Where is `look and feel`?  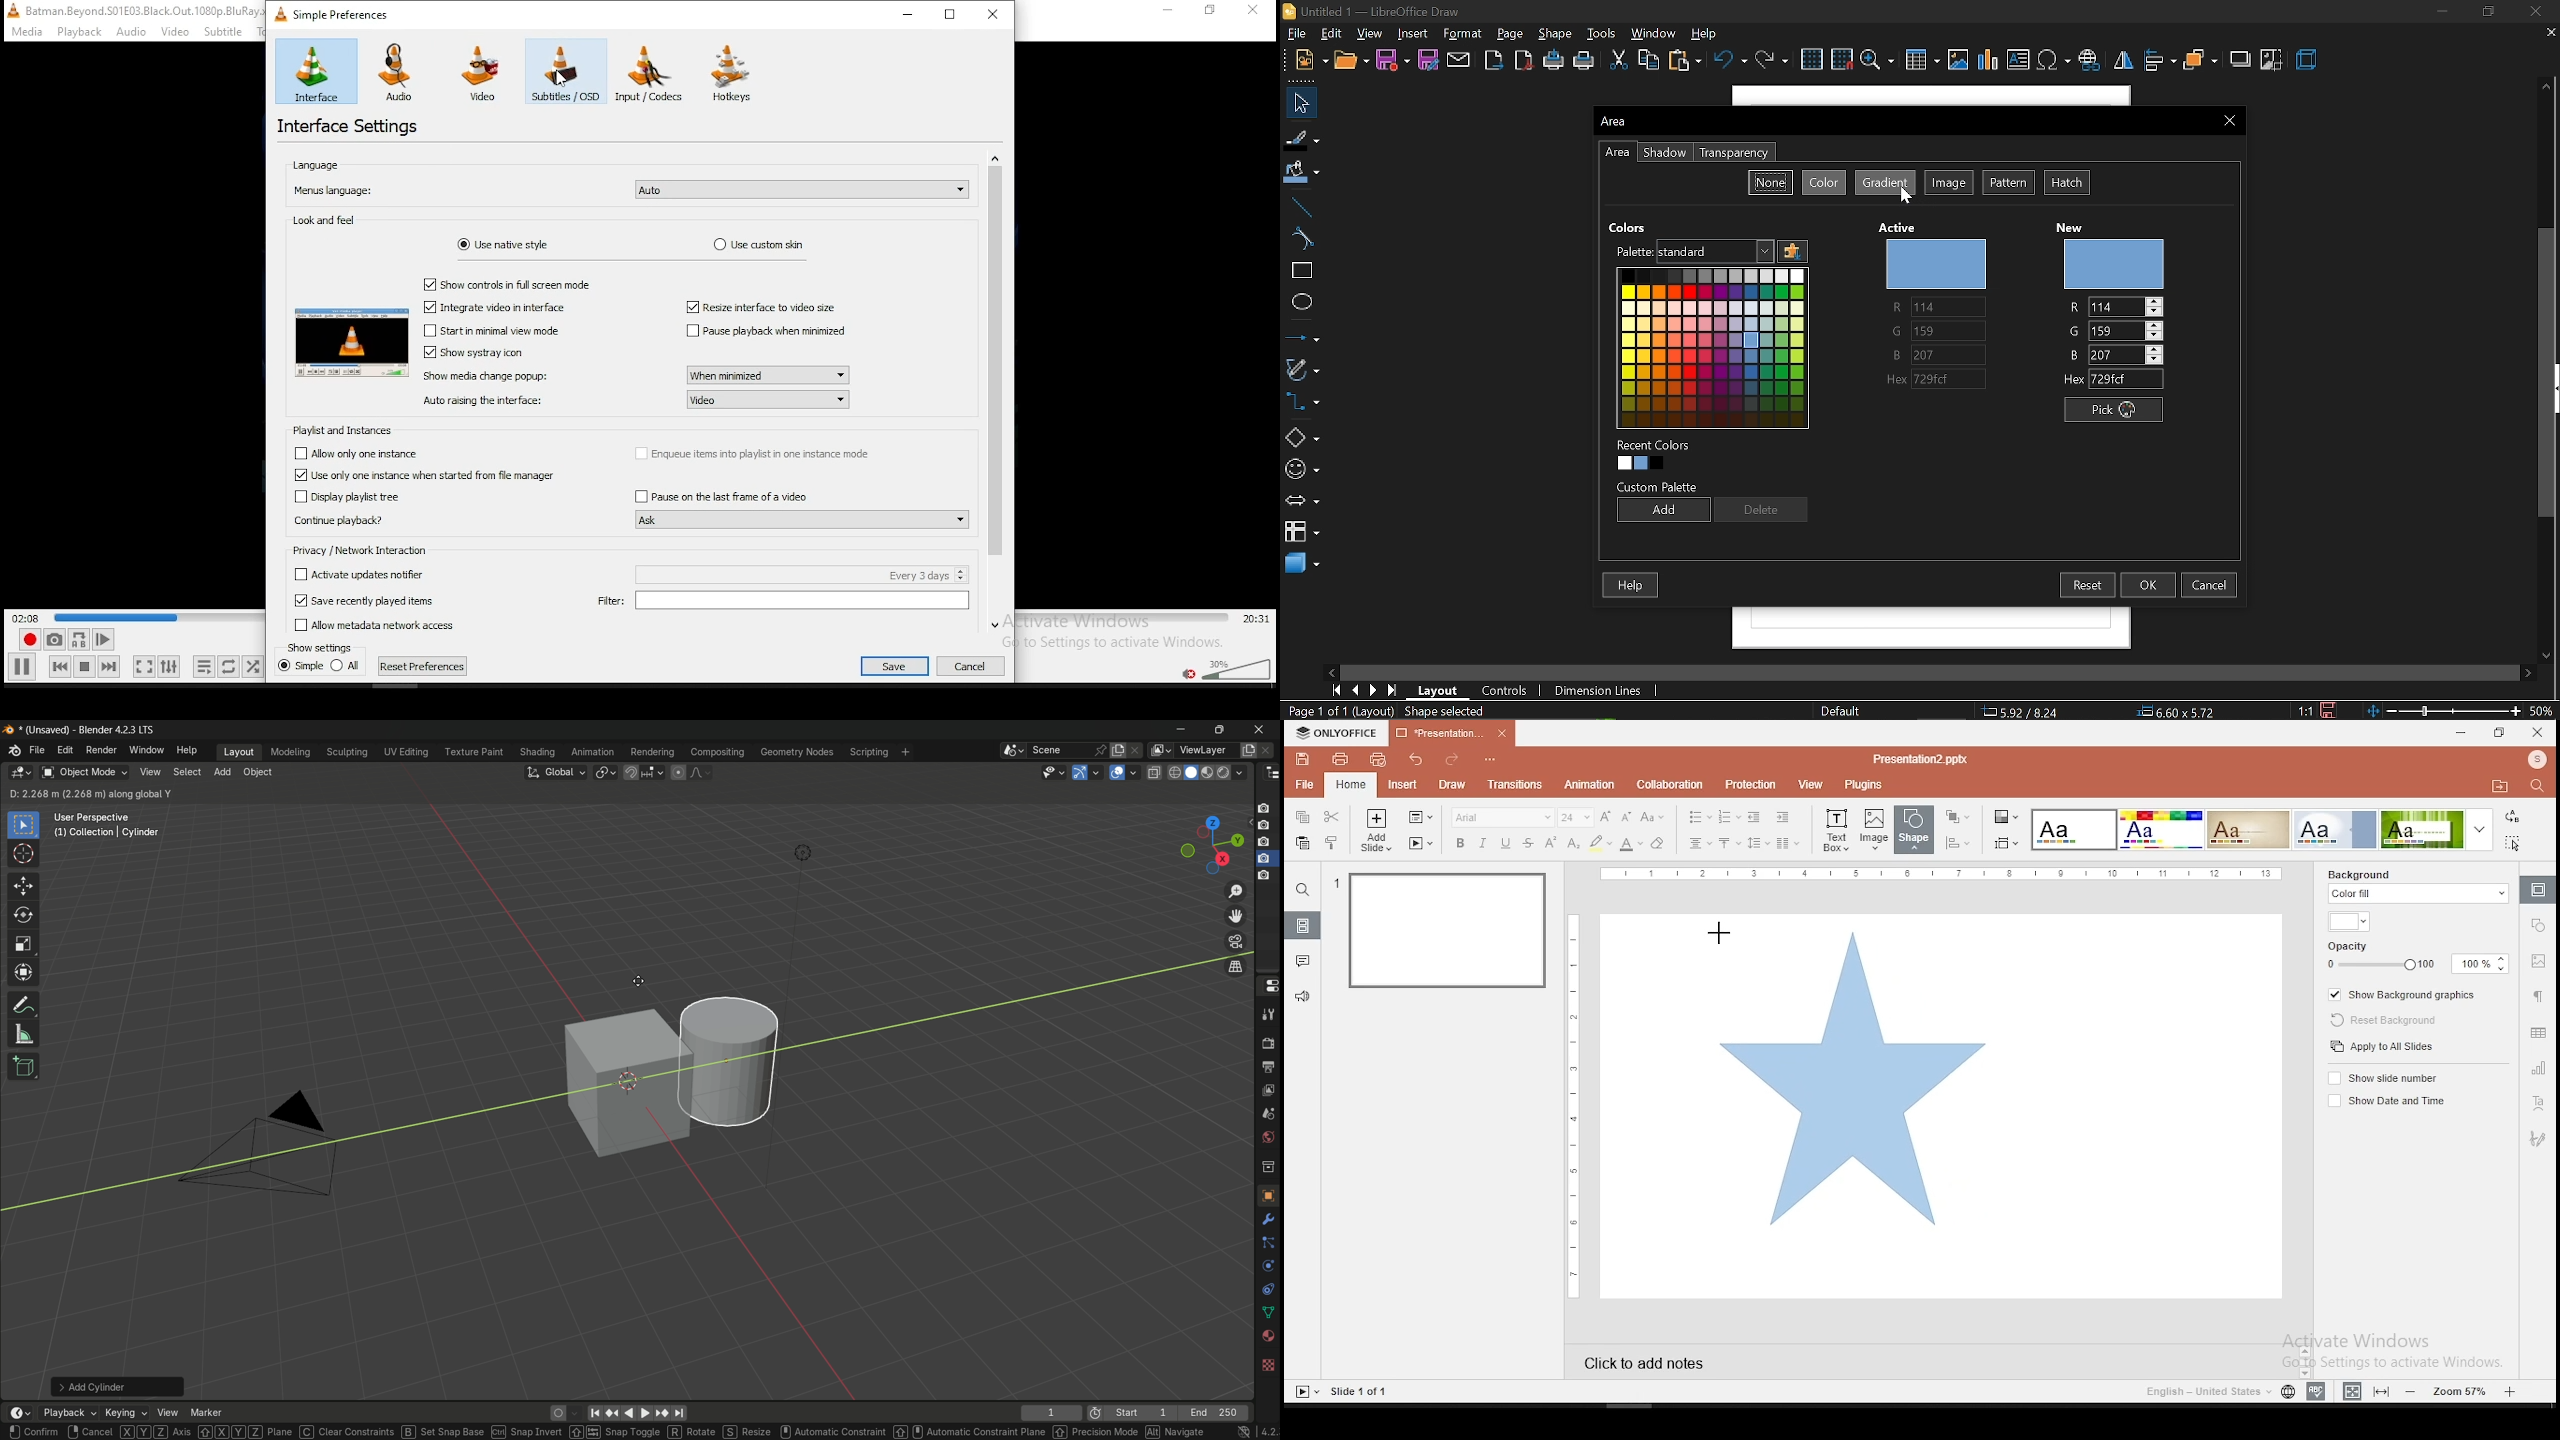 look and feel is located at coordinates (326, 221).